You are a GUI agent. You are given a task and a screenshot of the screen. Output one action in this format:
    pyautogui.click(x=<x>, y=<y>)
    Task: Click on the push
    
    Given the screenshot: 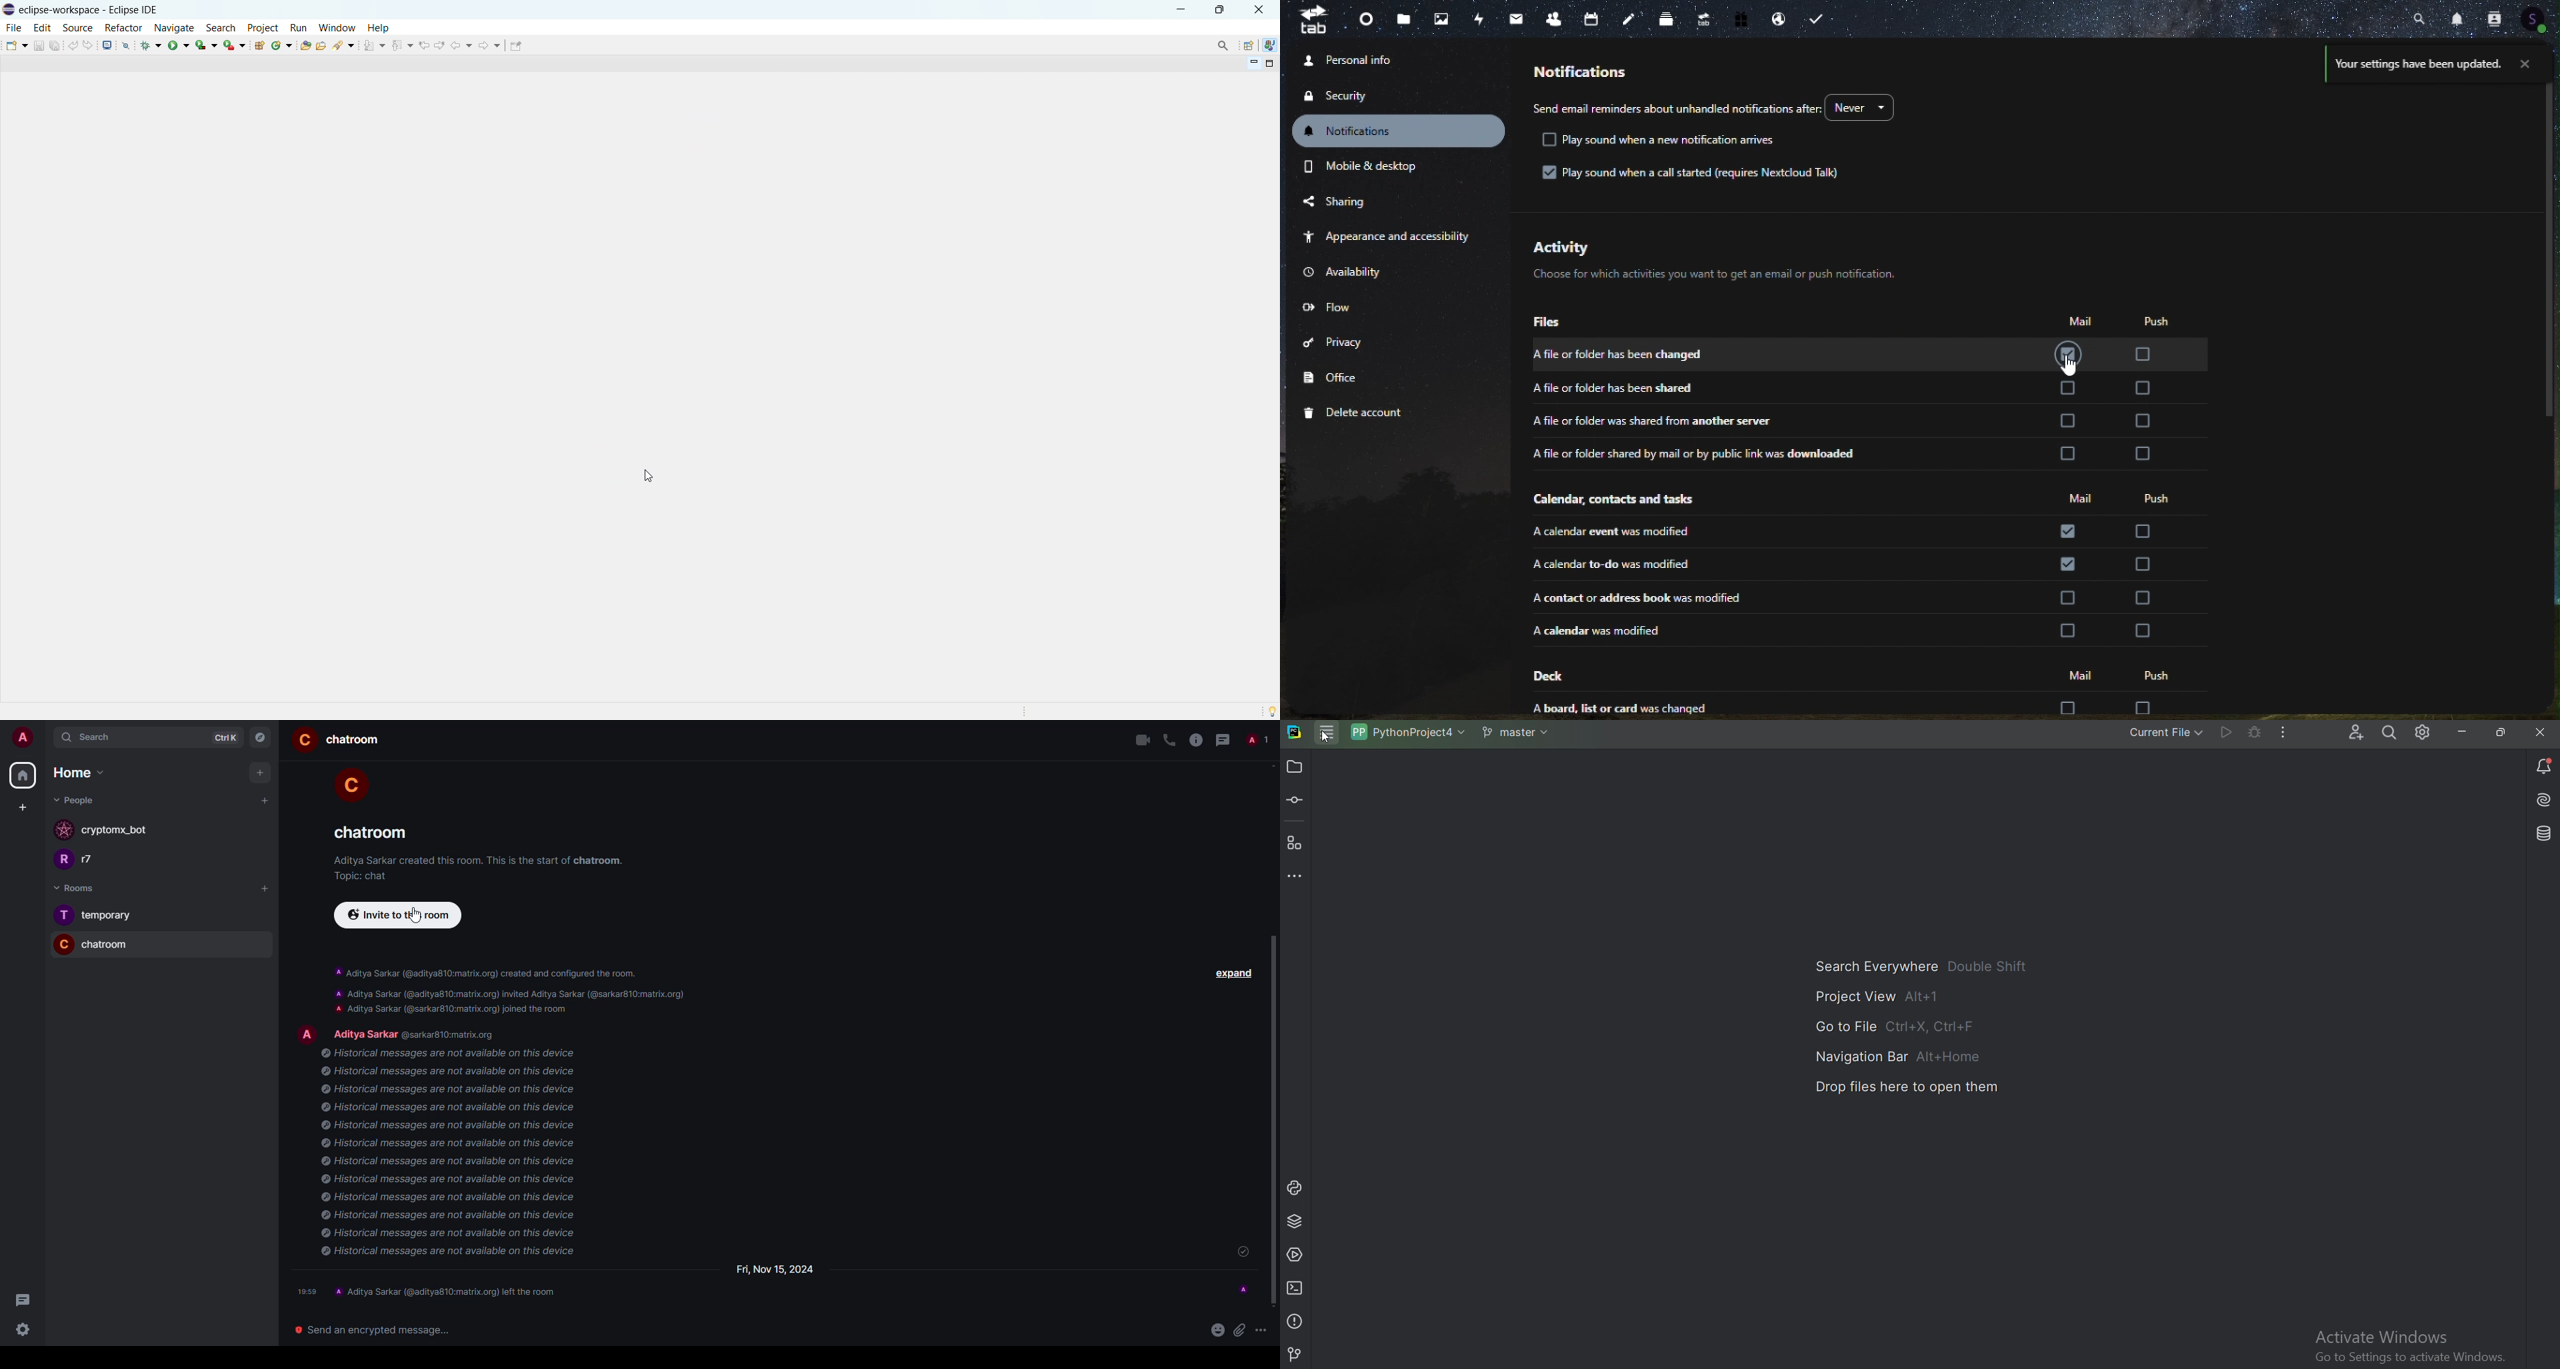 What is the action you would take?
    pyautogui.click(x=2176, y=498)
    